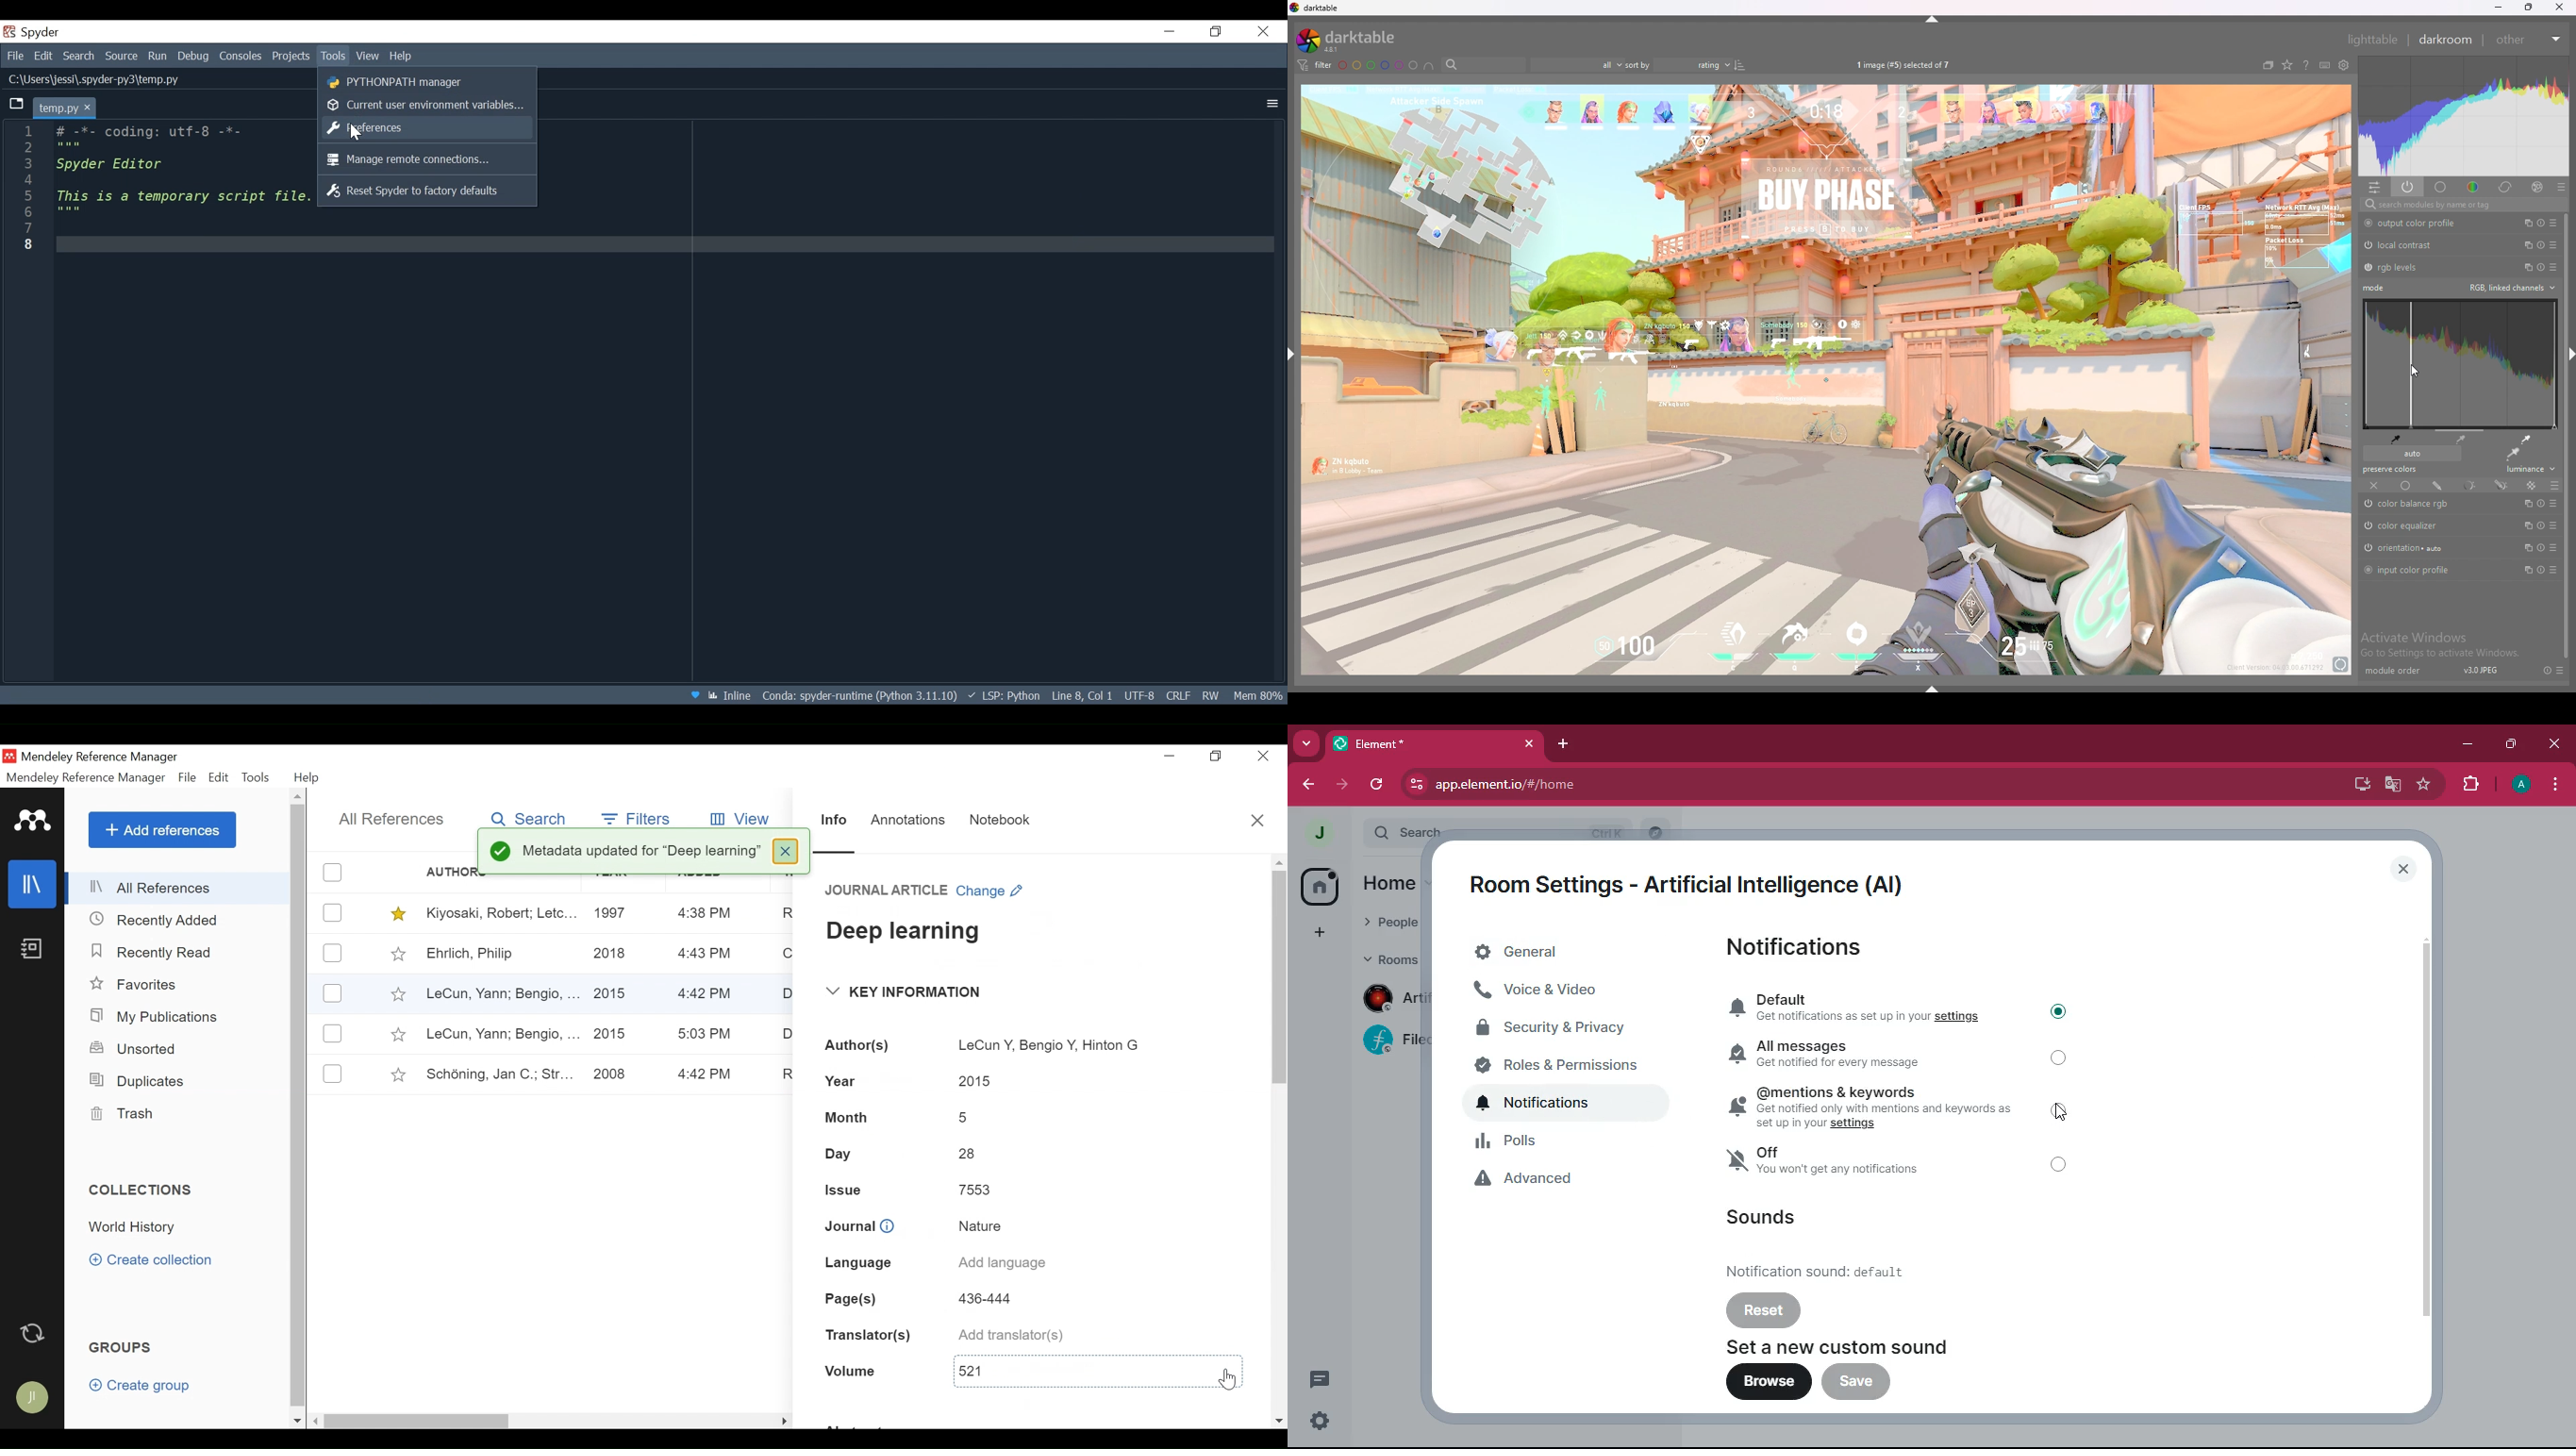 The height and width of the screenshot is (1456, 2576). What do you see at coordinates (2414, 570) in the screenshot?
I see `input color profile` at bounding box center [2414, 570].